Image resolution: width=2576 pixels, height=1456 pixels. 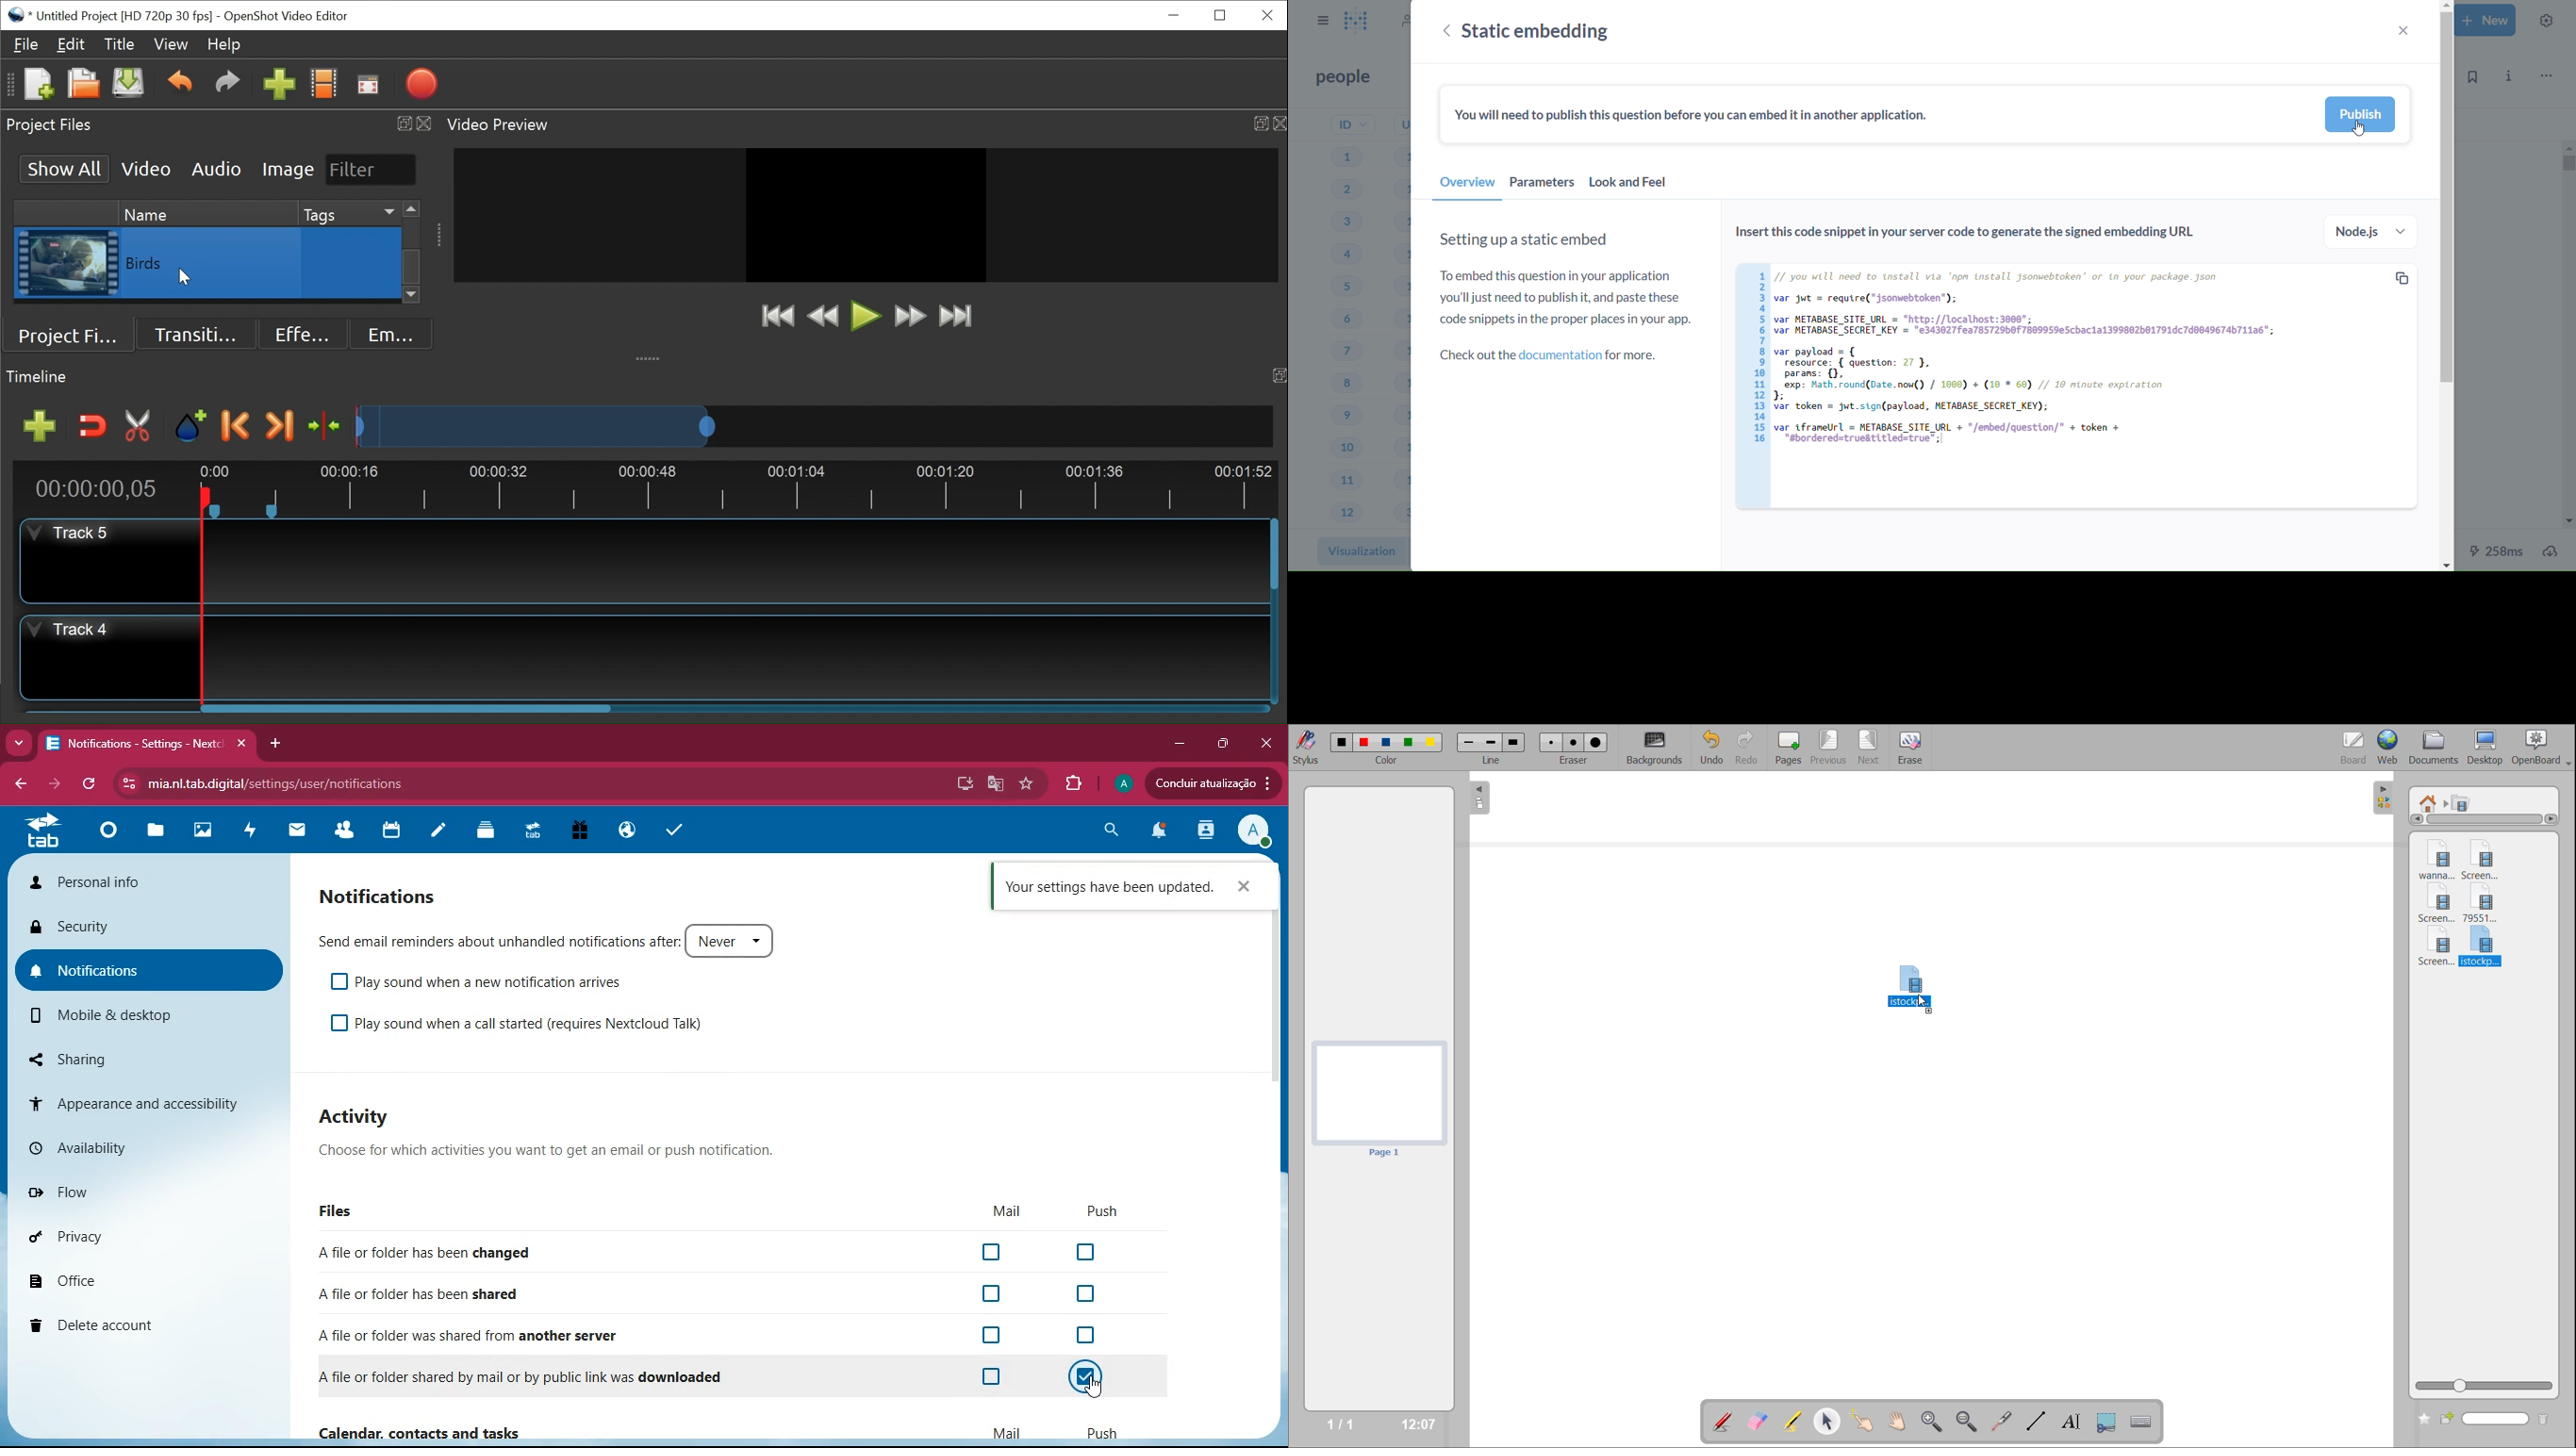 What do you see at coordinates (36, 830) in the screenshot?
I see `tab` at bounding box center [36, 830].